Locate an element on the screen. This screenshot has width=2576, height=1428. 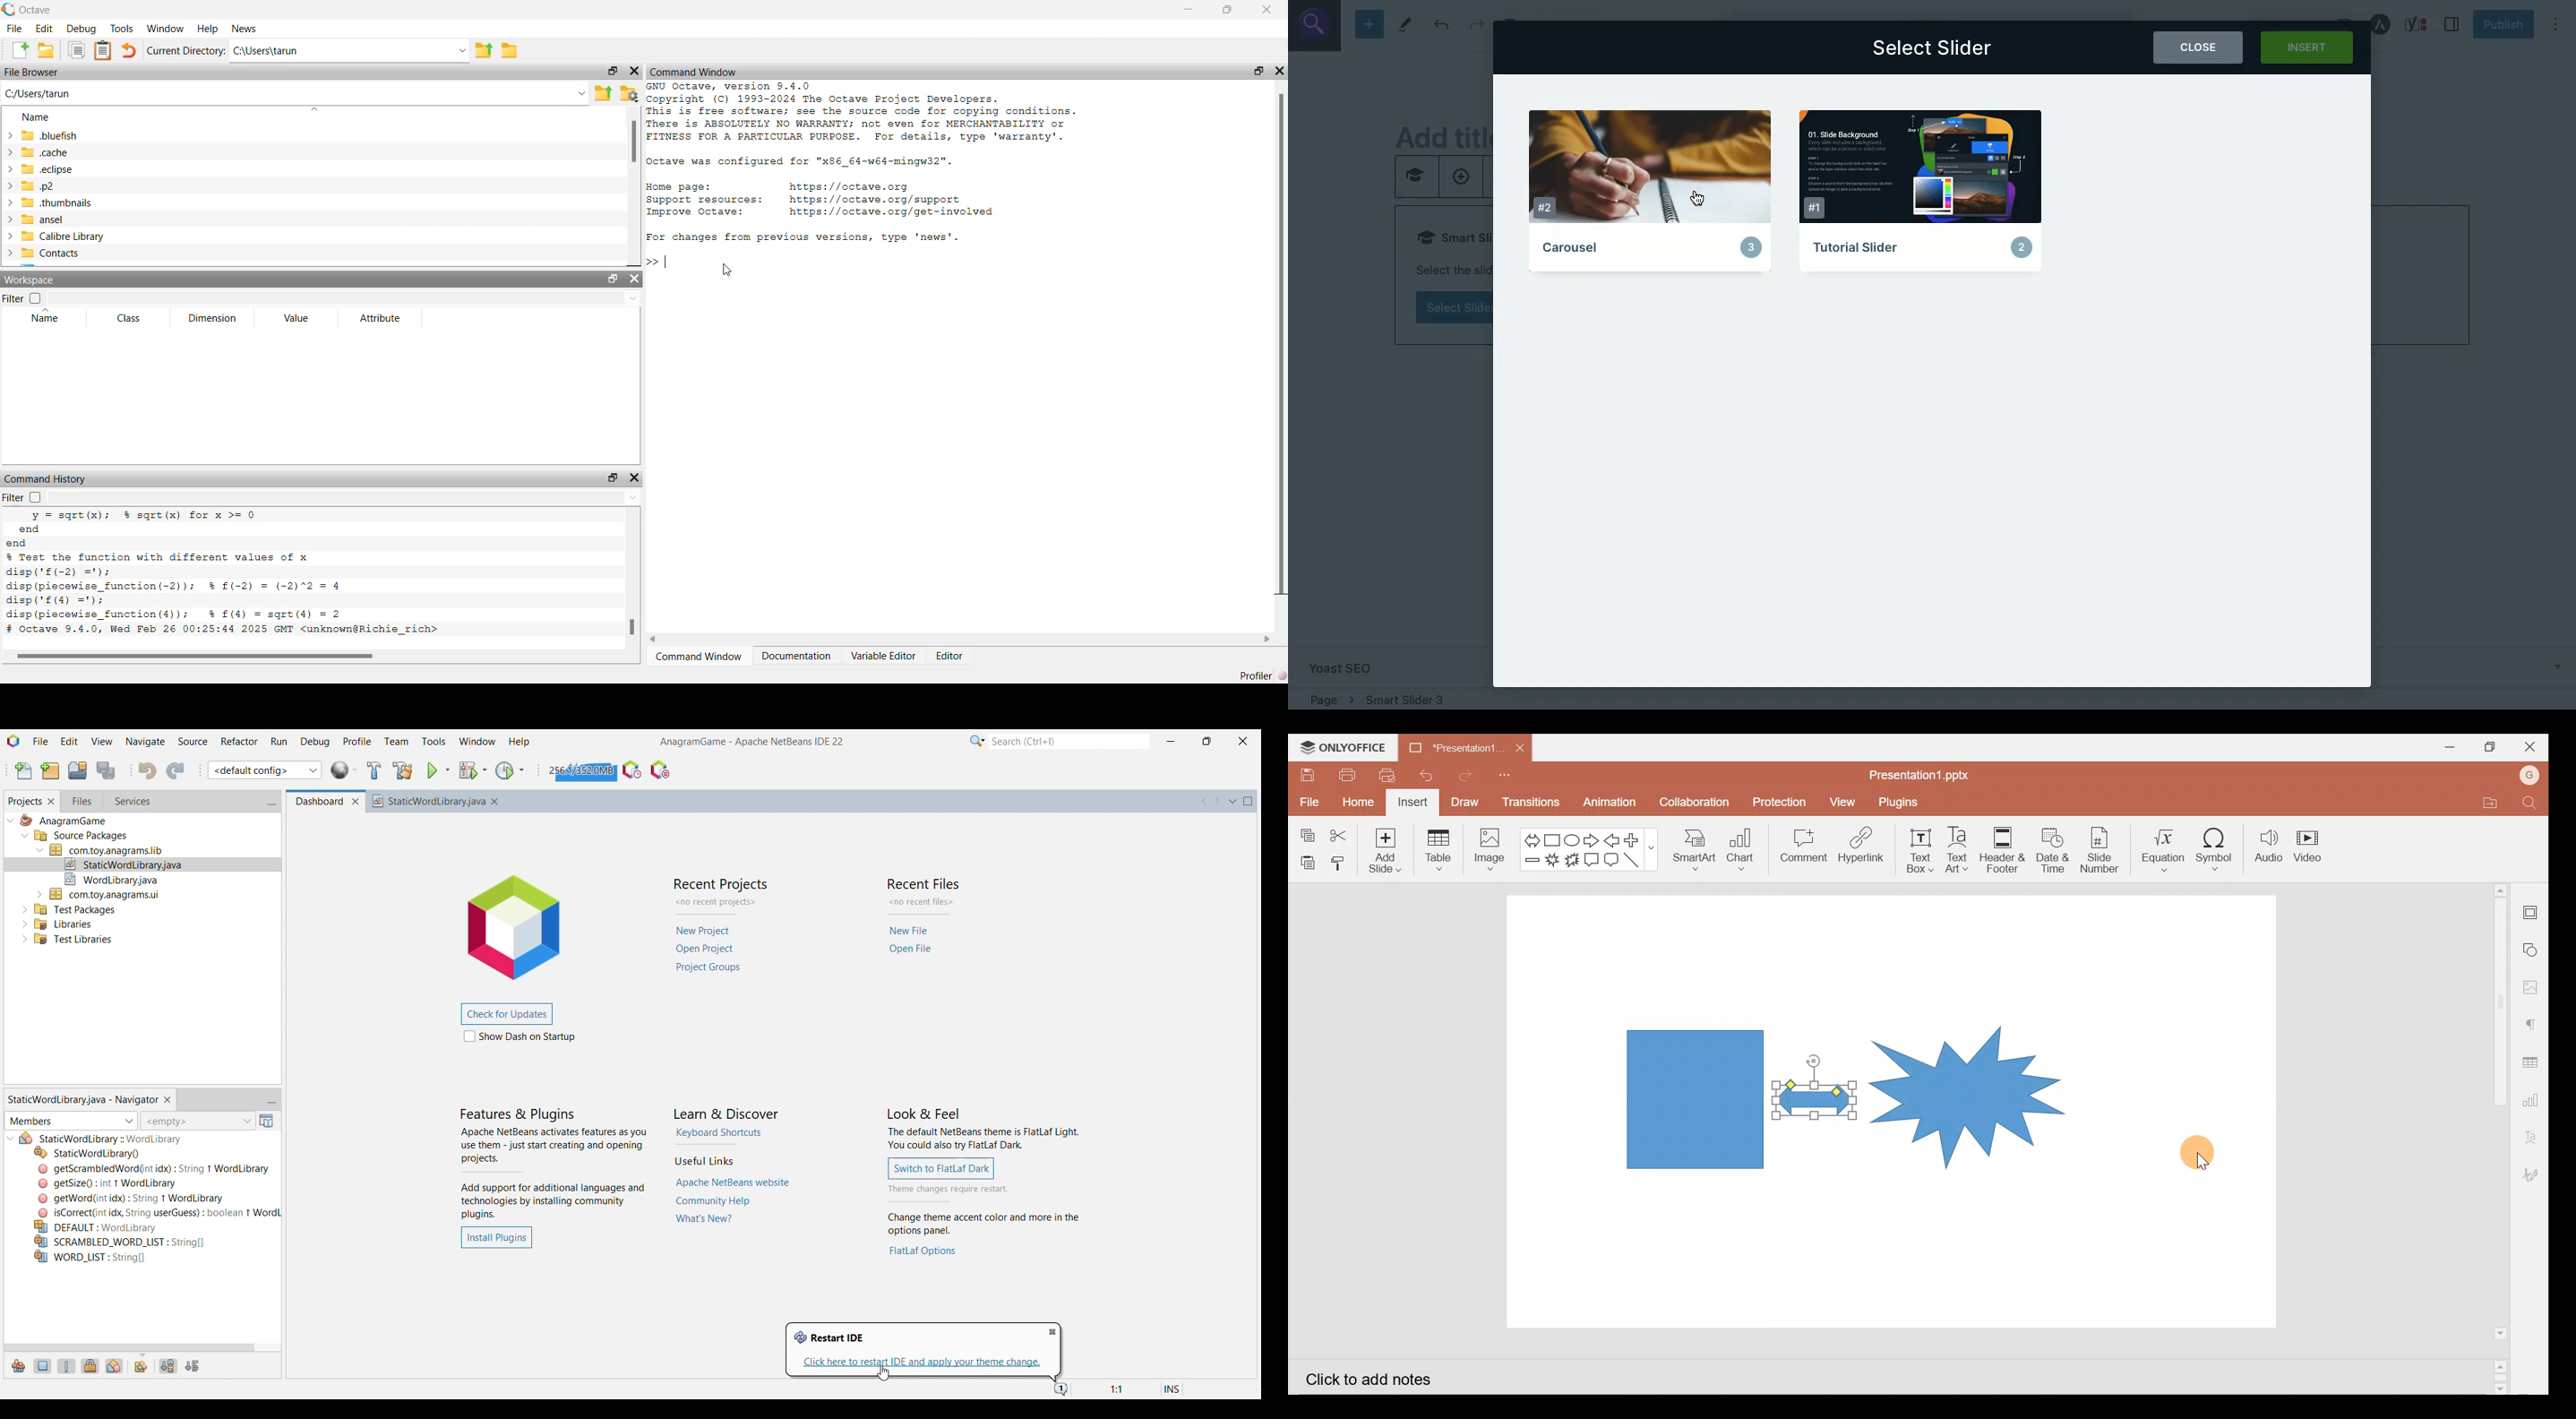
Close is located at coordinates (2528, 746).